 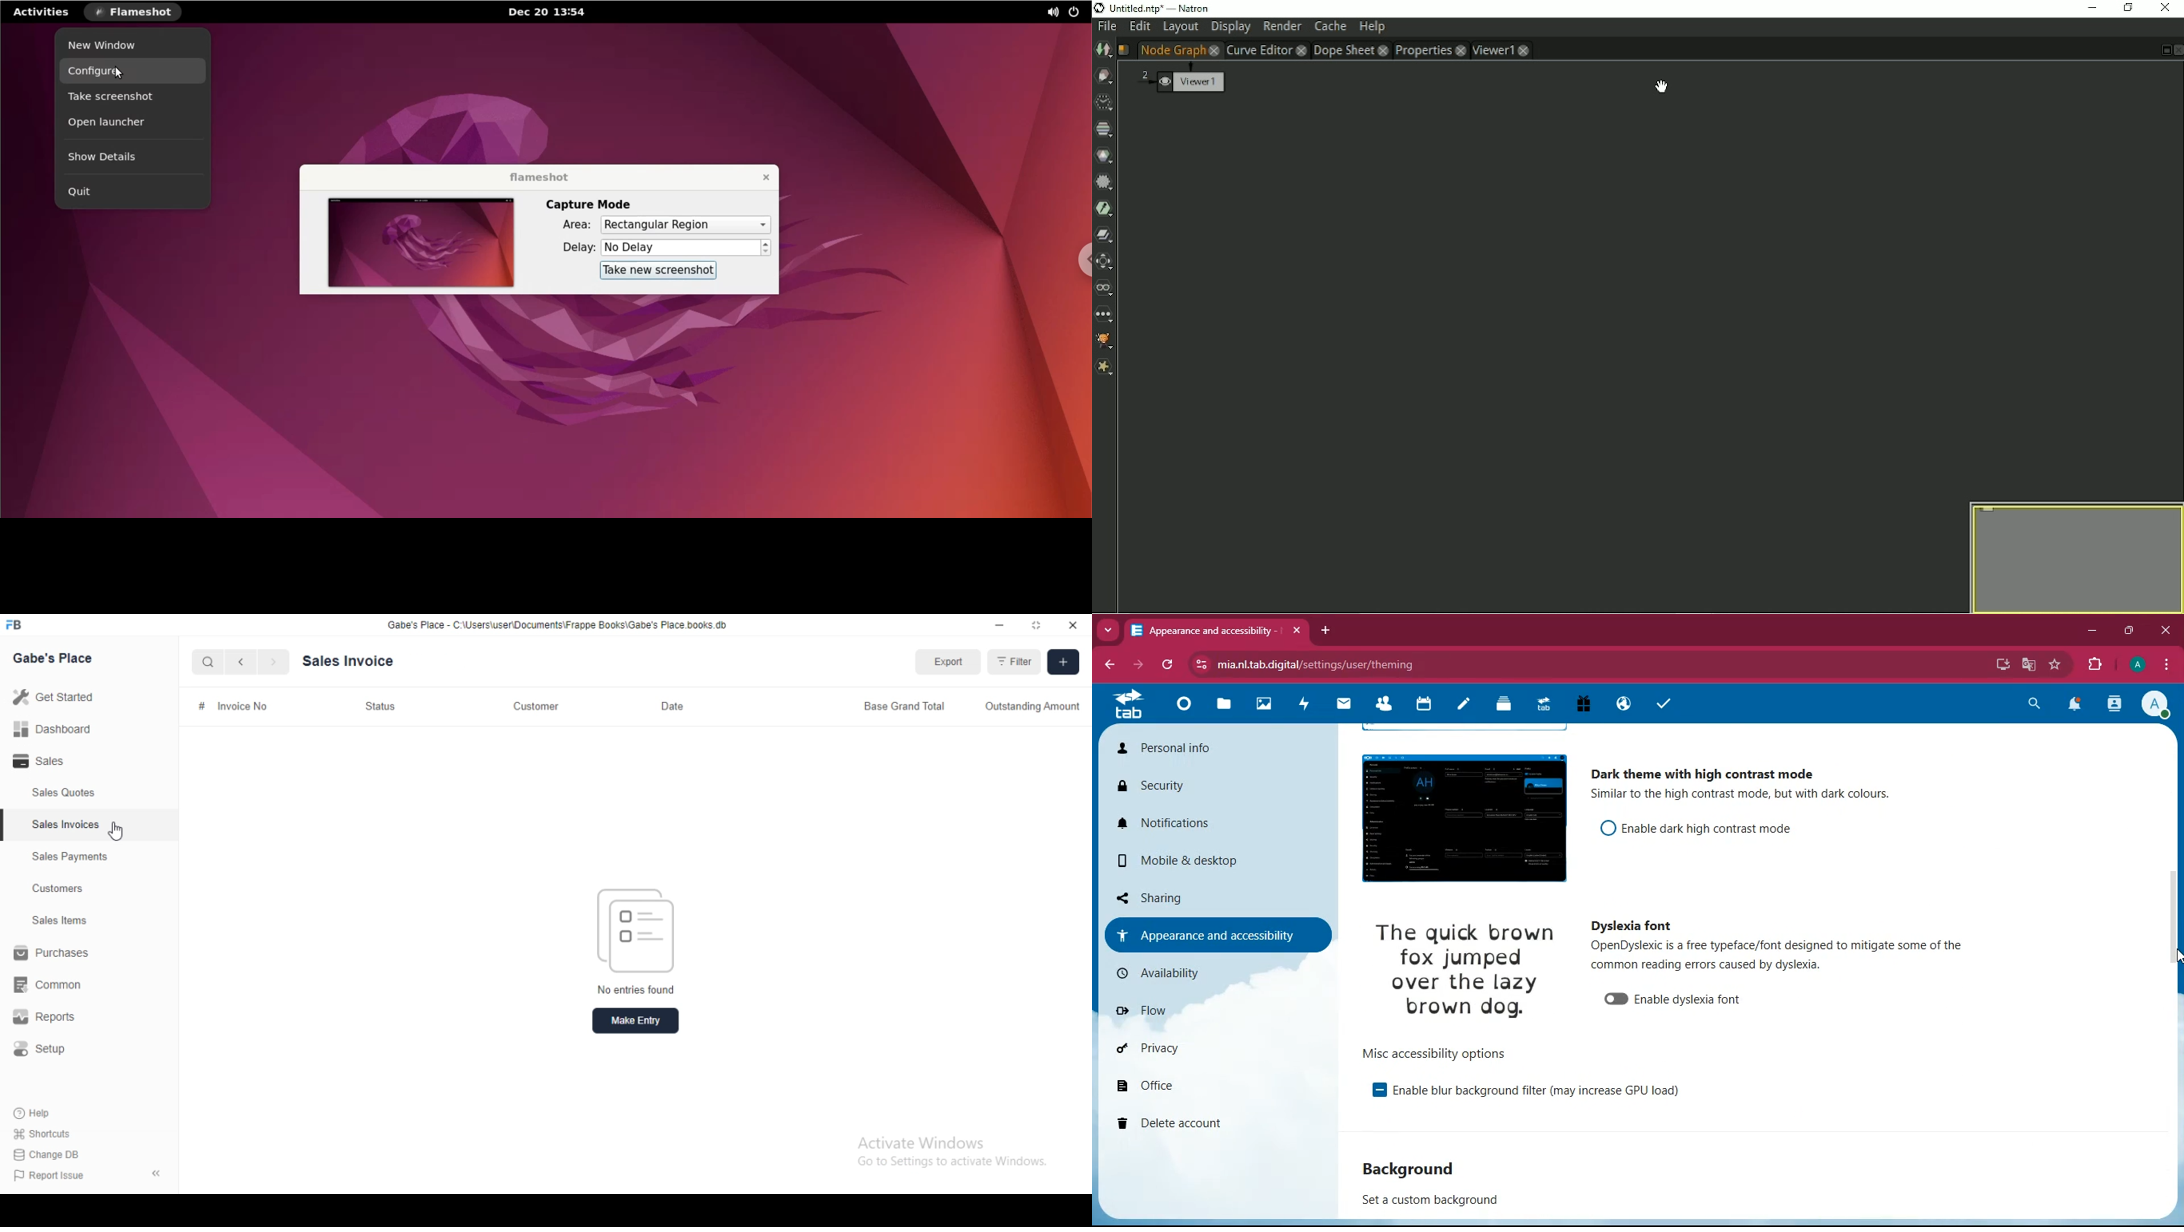 I want to click on menu, so click(x=2162, y=664).